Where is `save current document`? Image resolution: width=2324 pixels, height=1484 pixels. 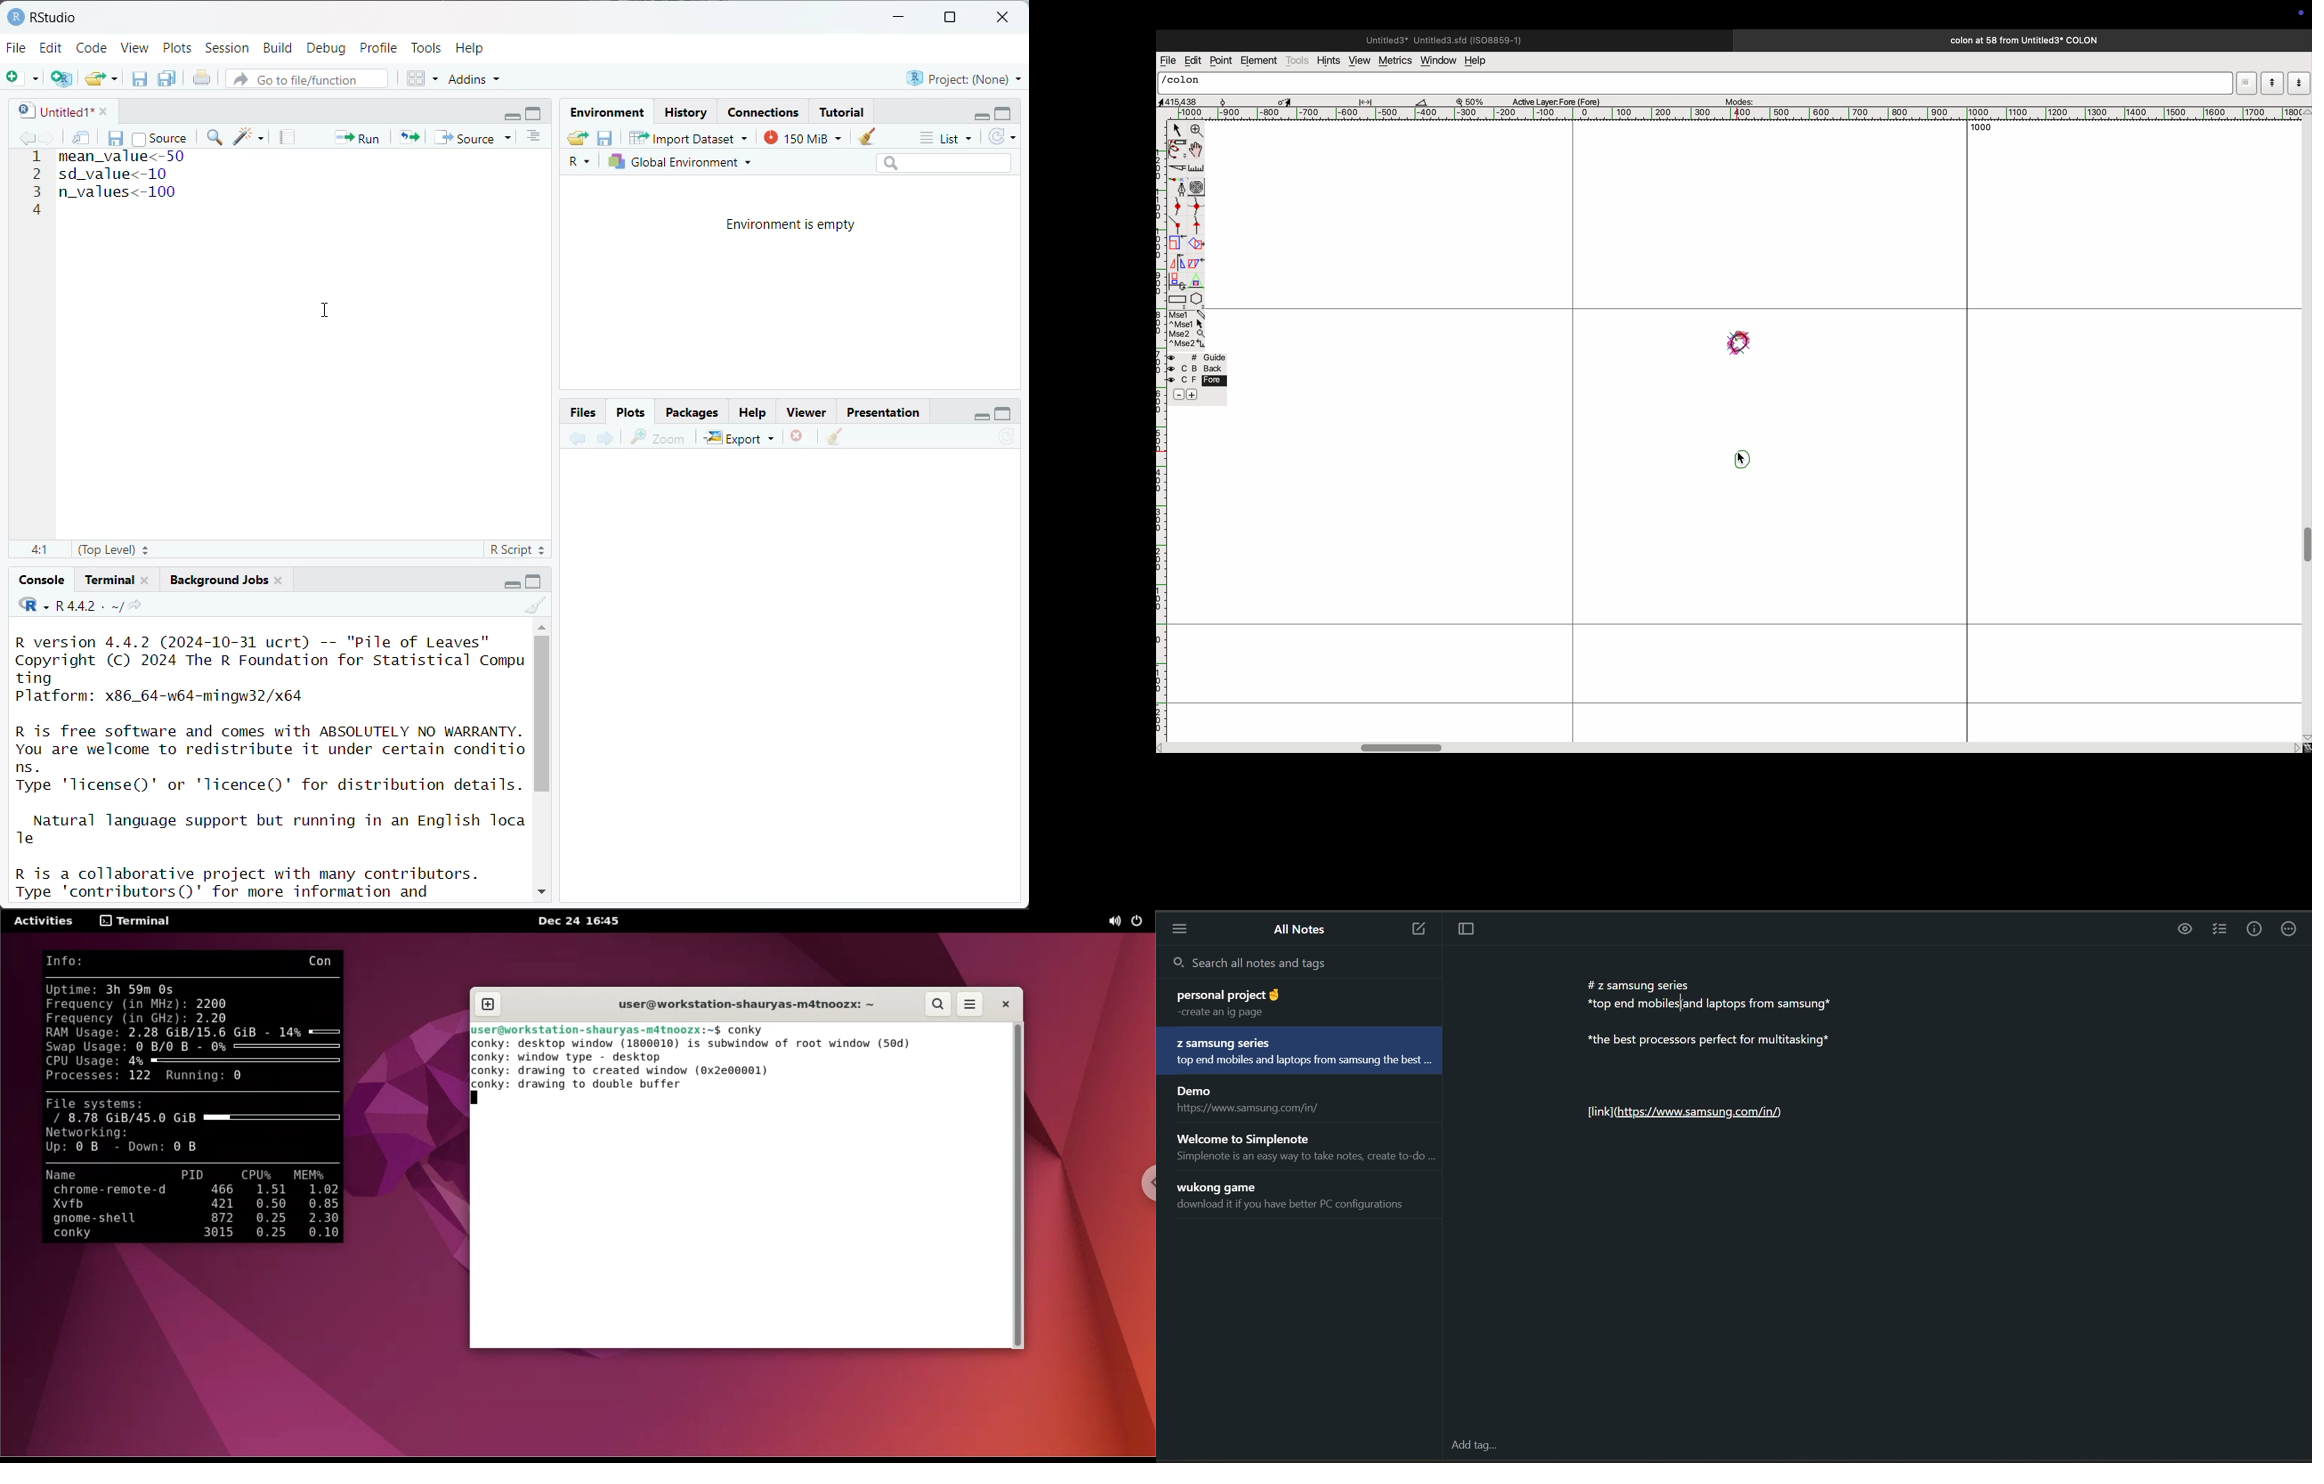
save current document is located at coordinates (117, 136).